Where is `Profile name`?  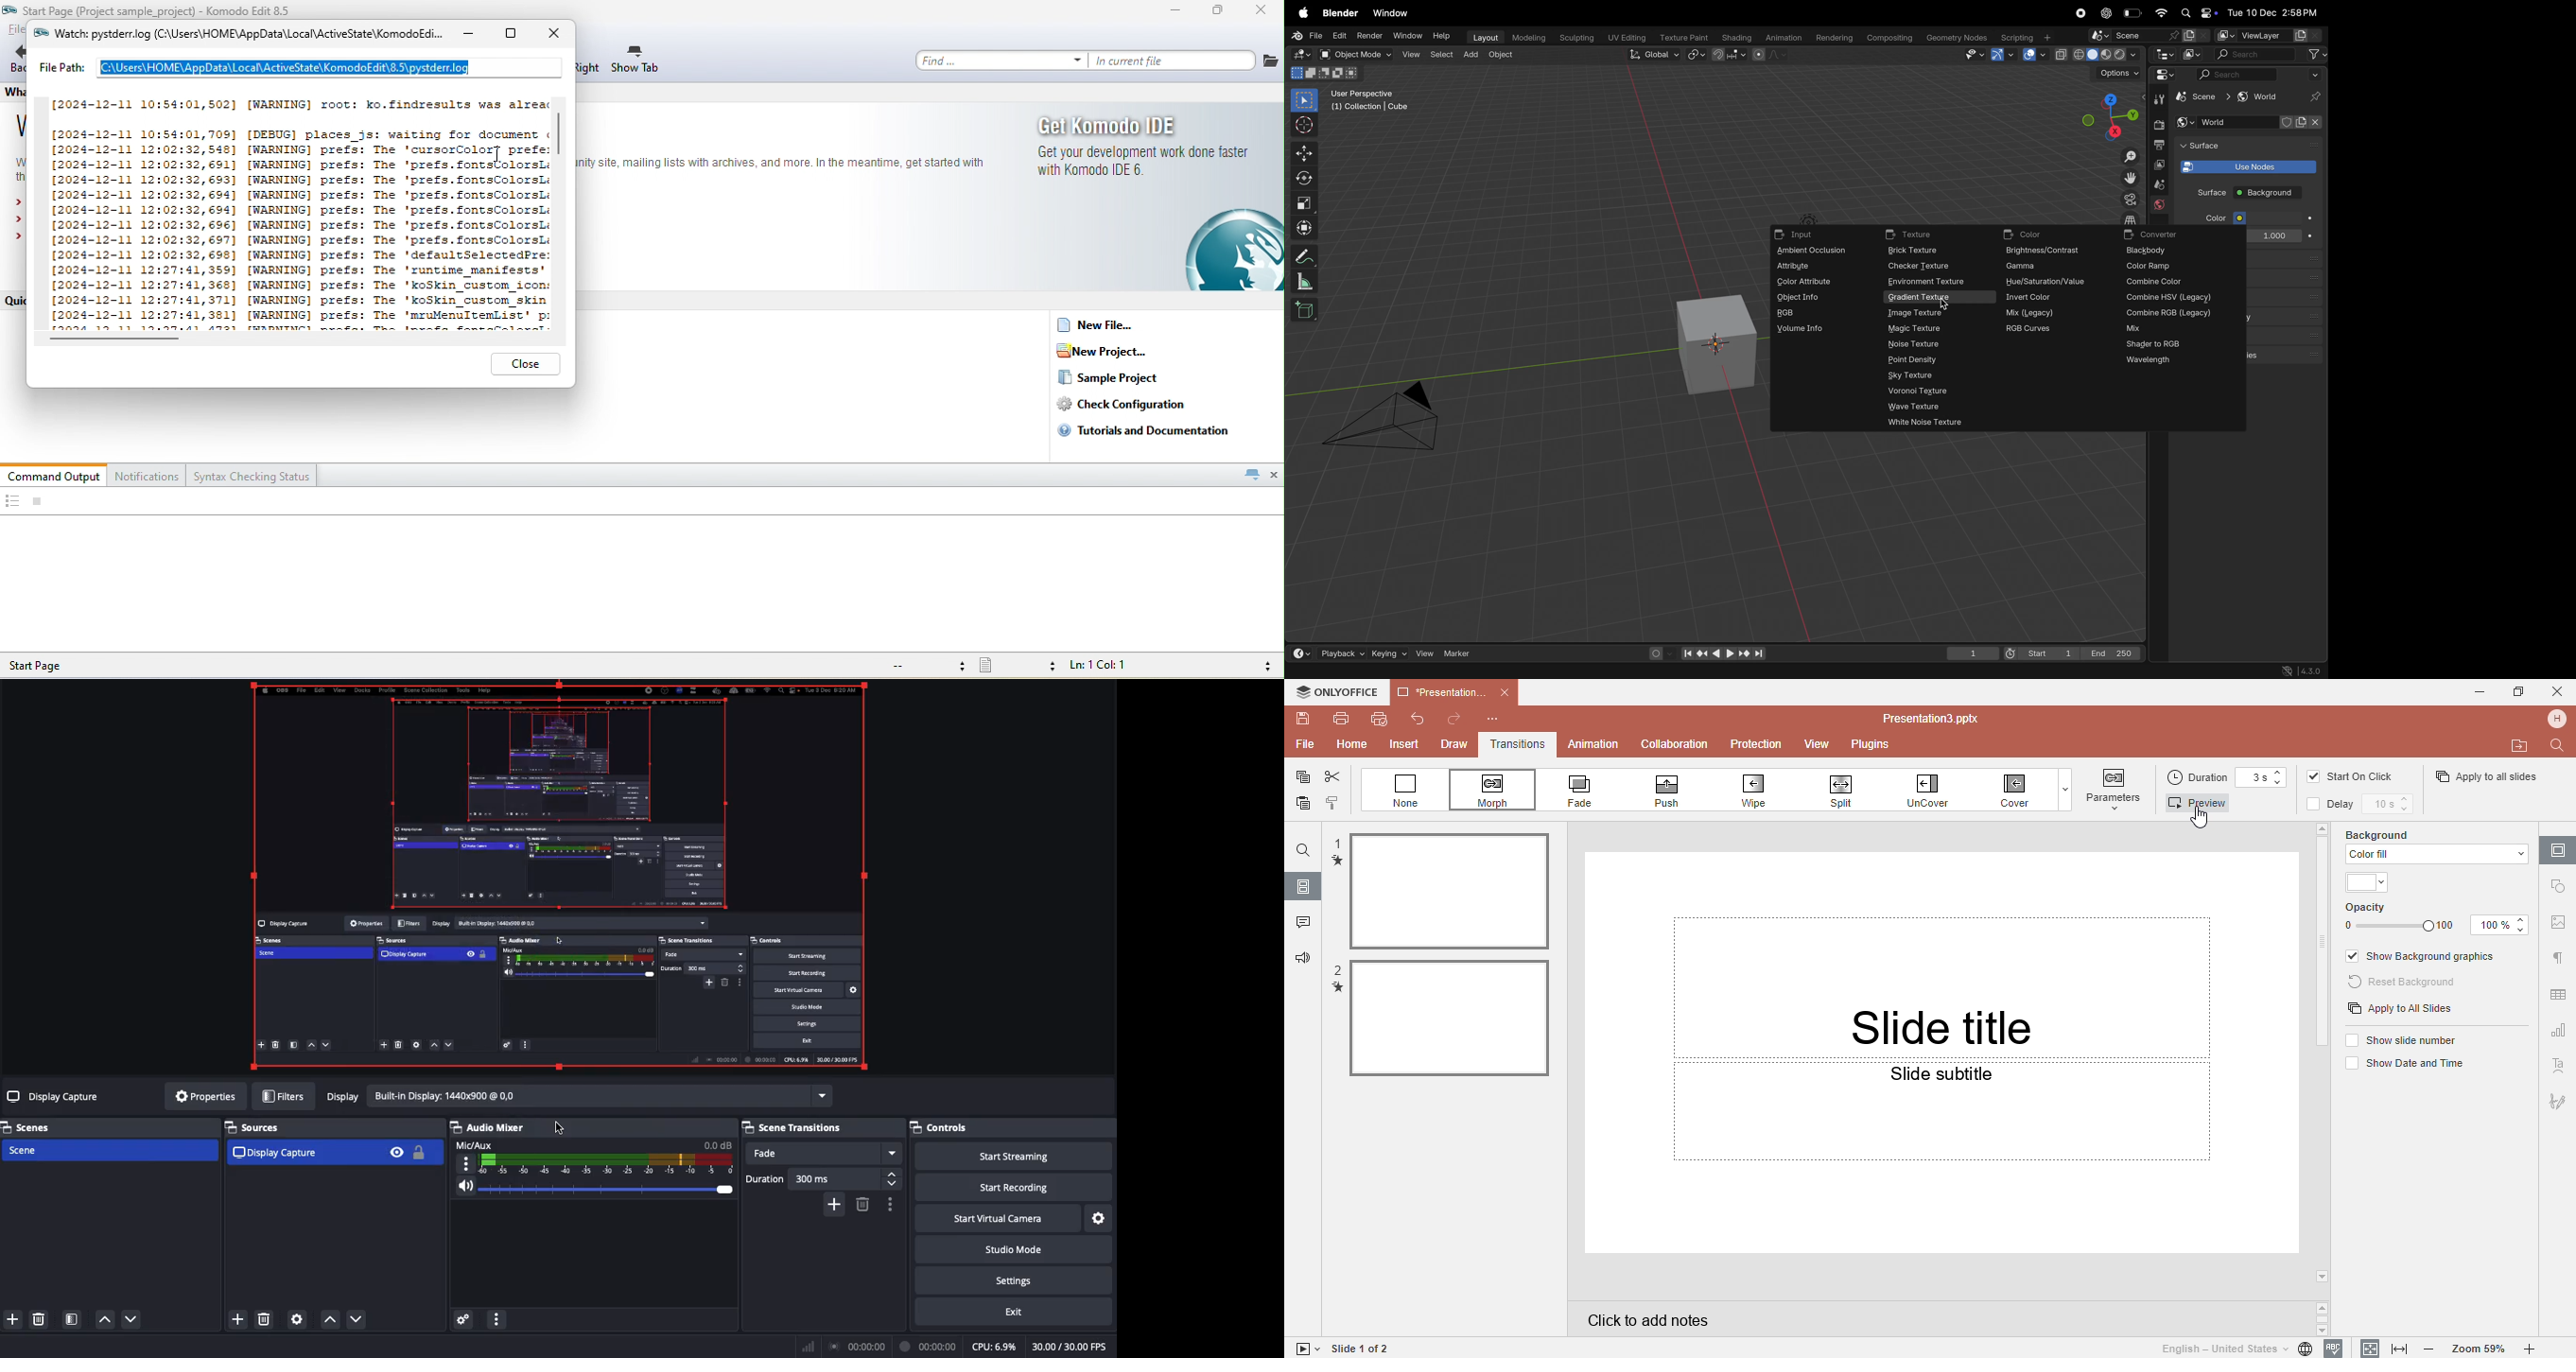 Profile name is located at coordinates (2559, 718).